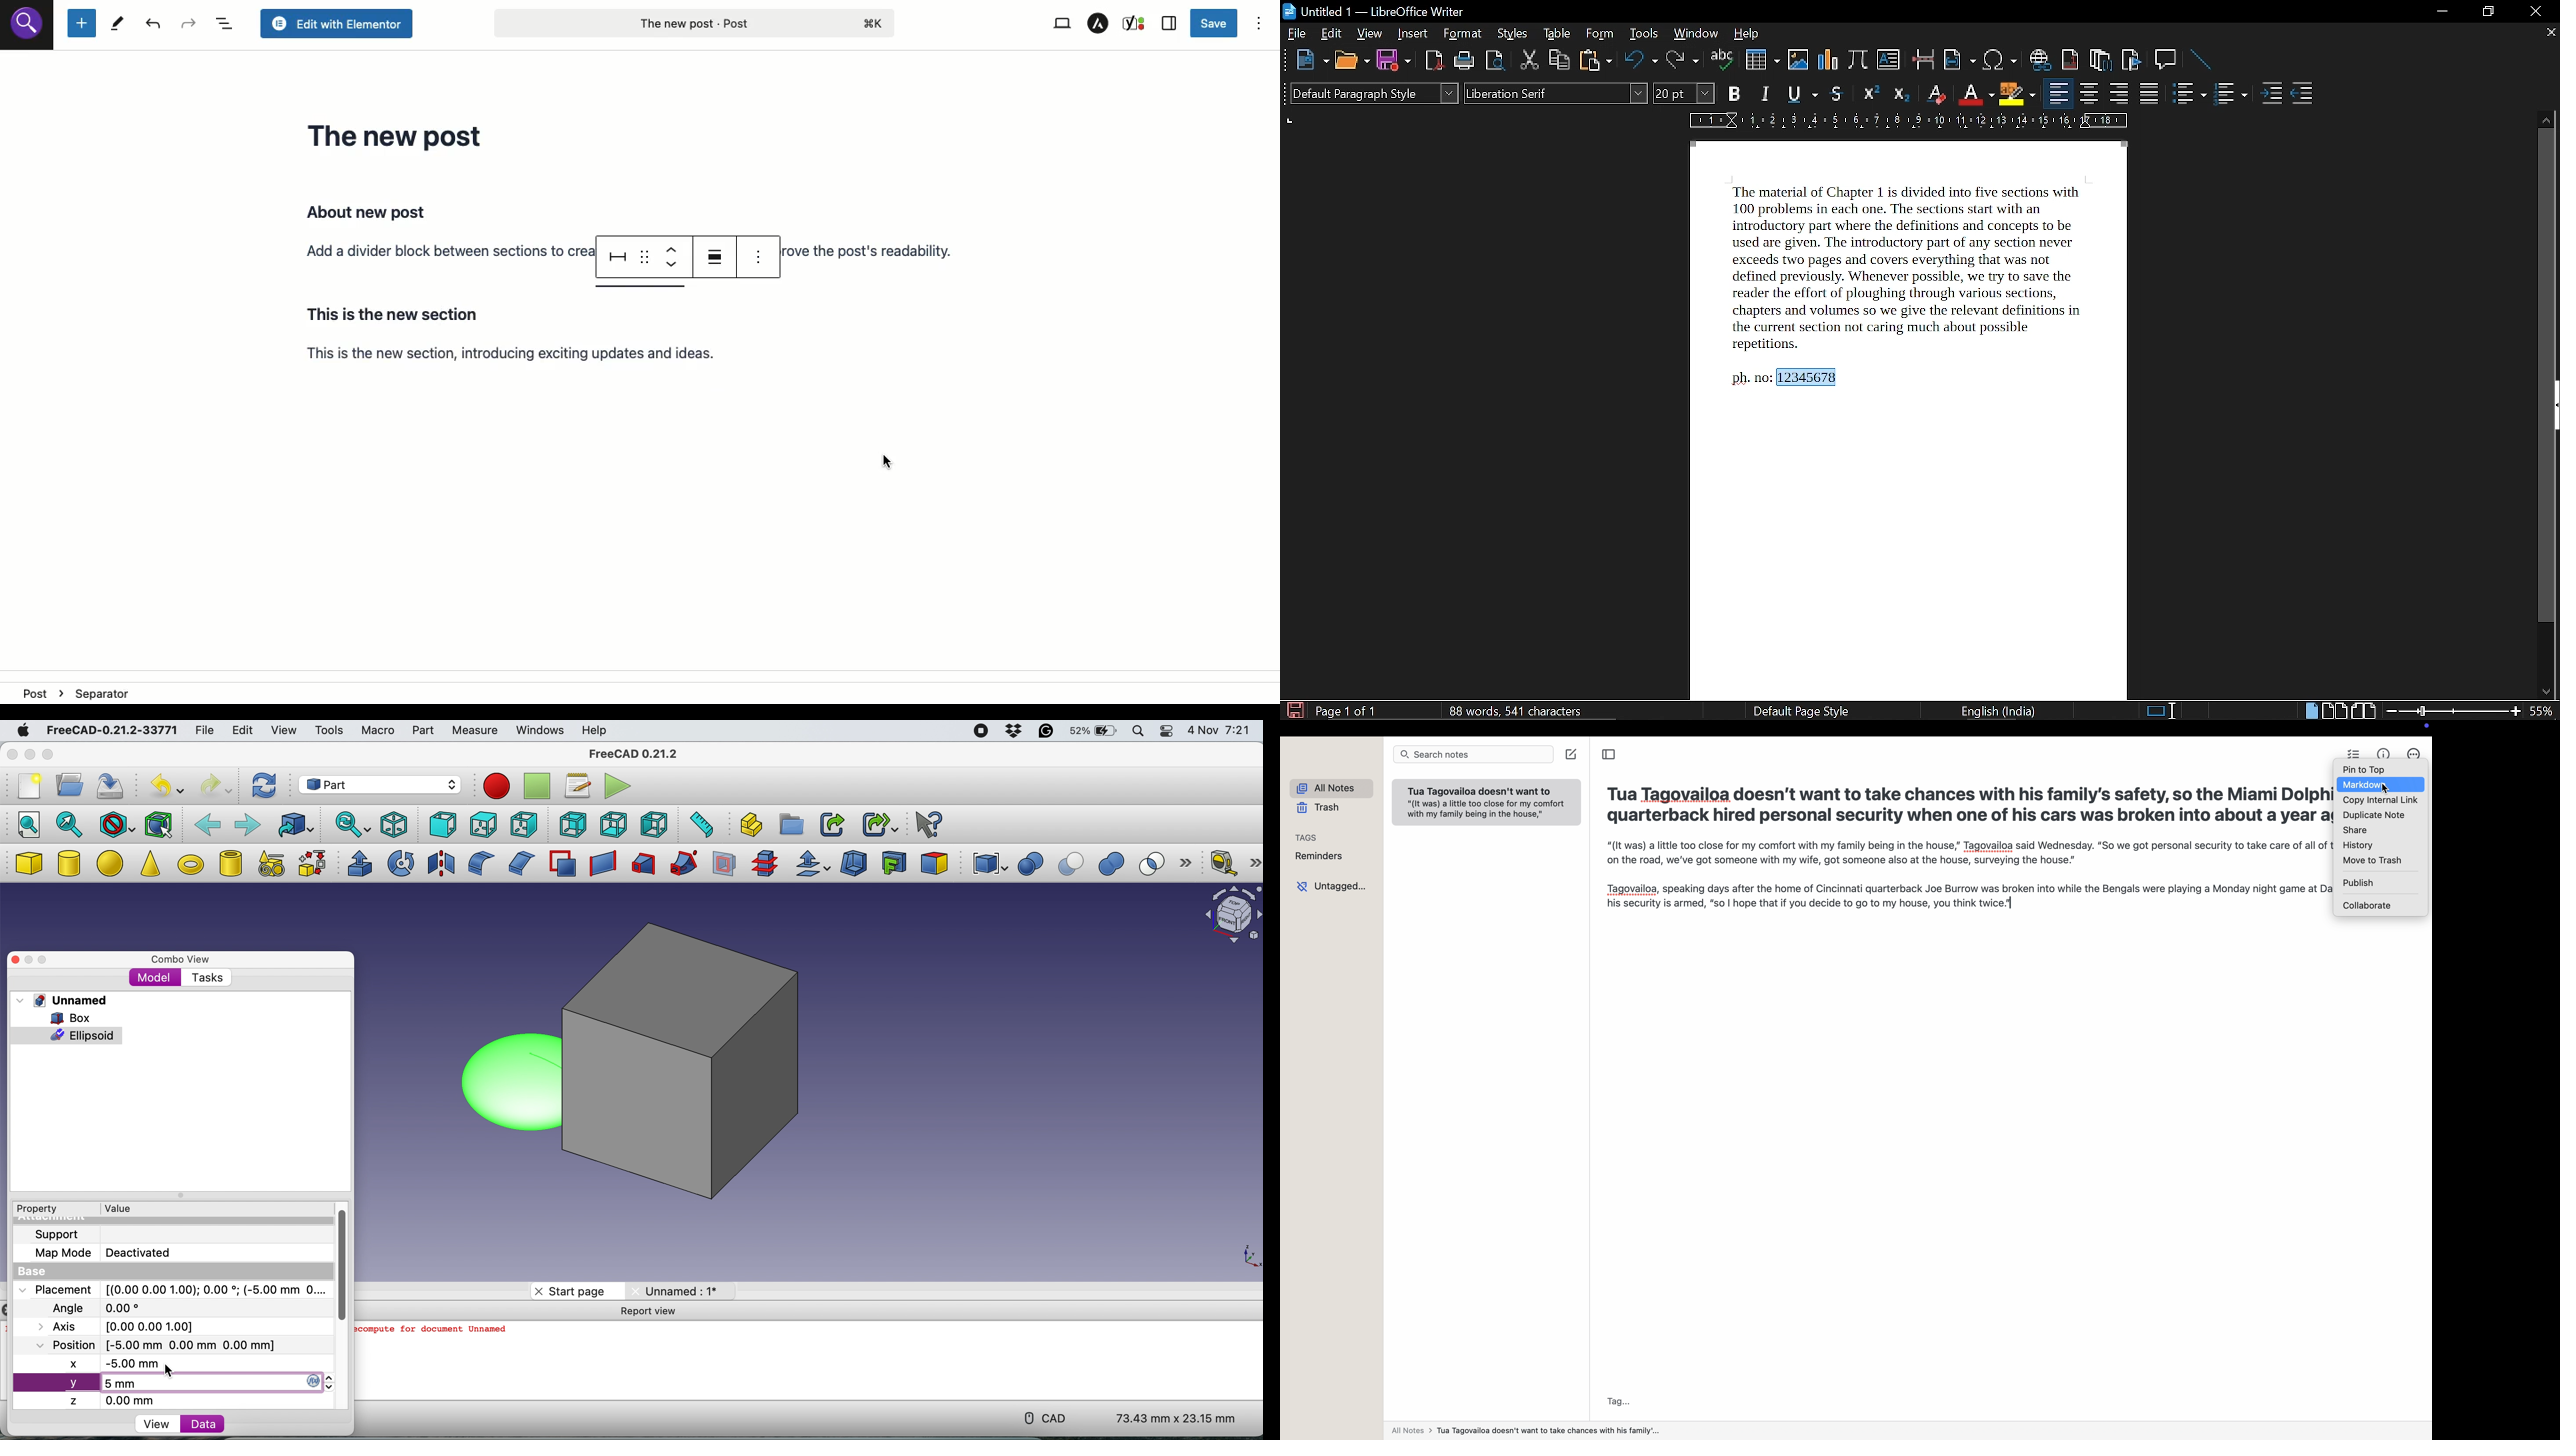 The height and width of the screenshot is (1456, 2576). I want to click on view, so click(283, 729).